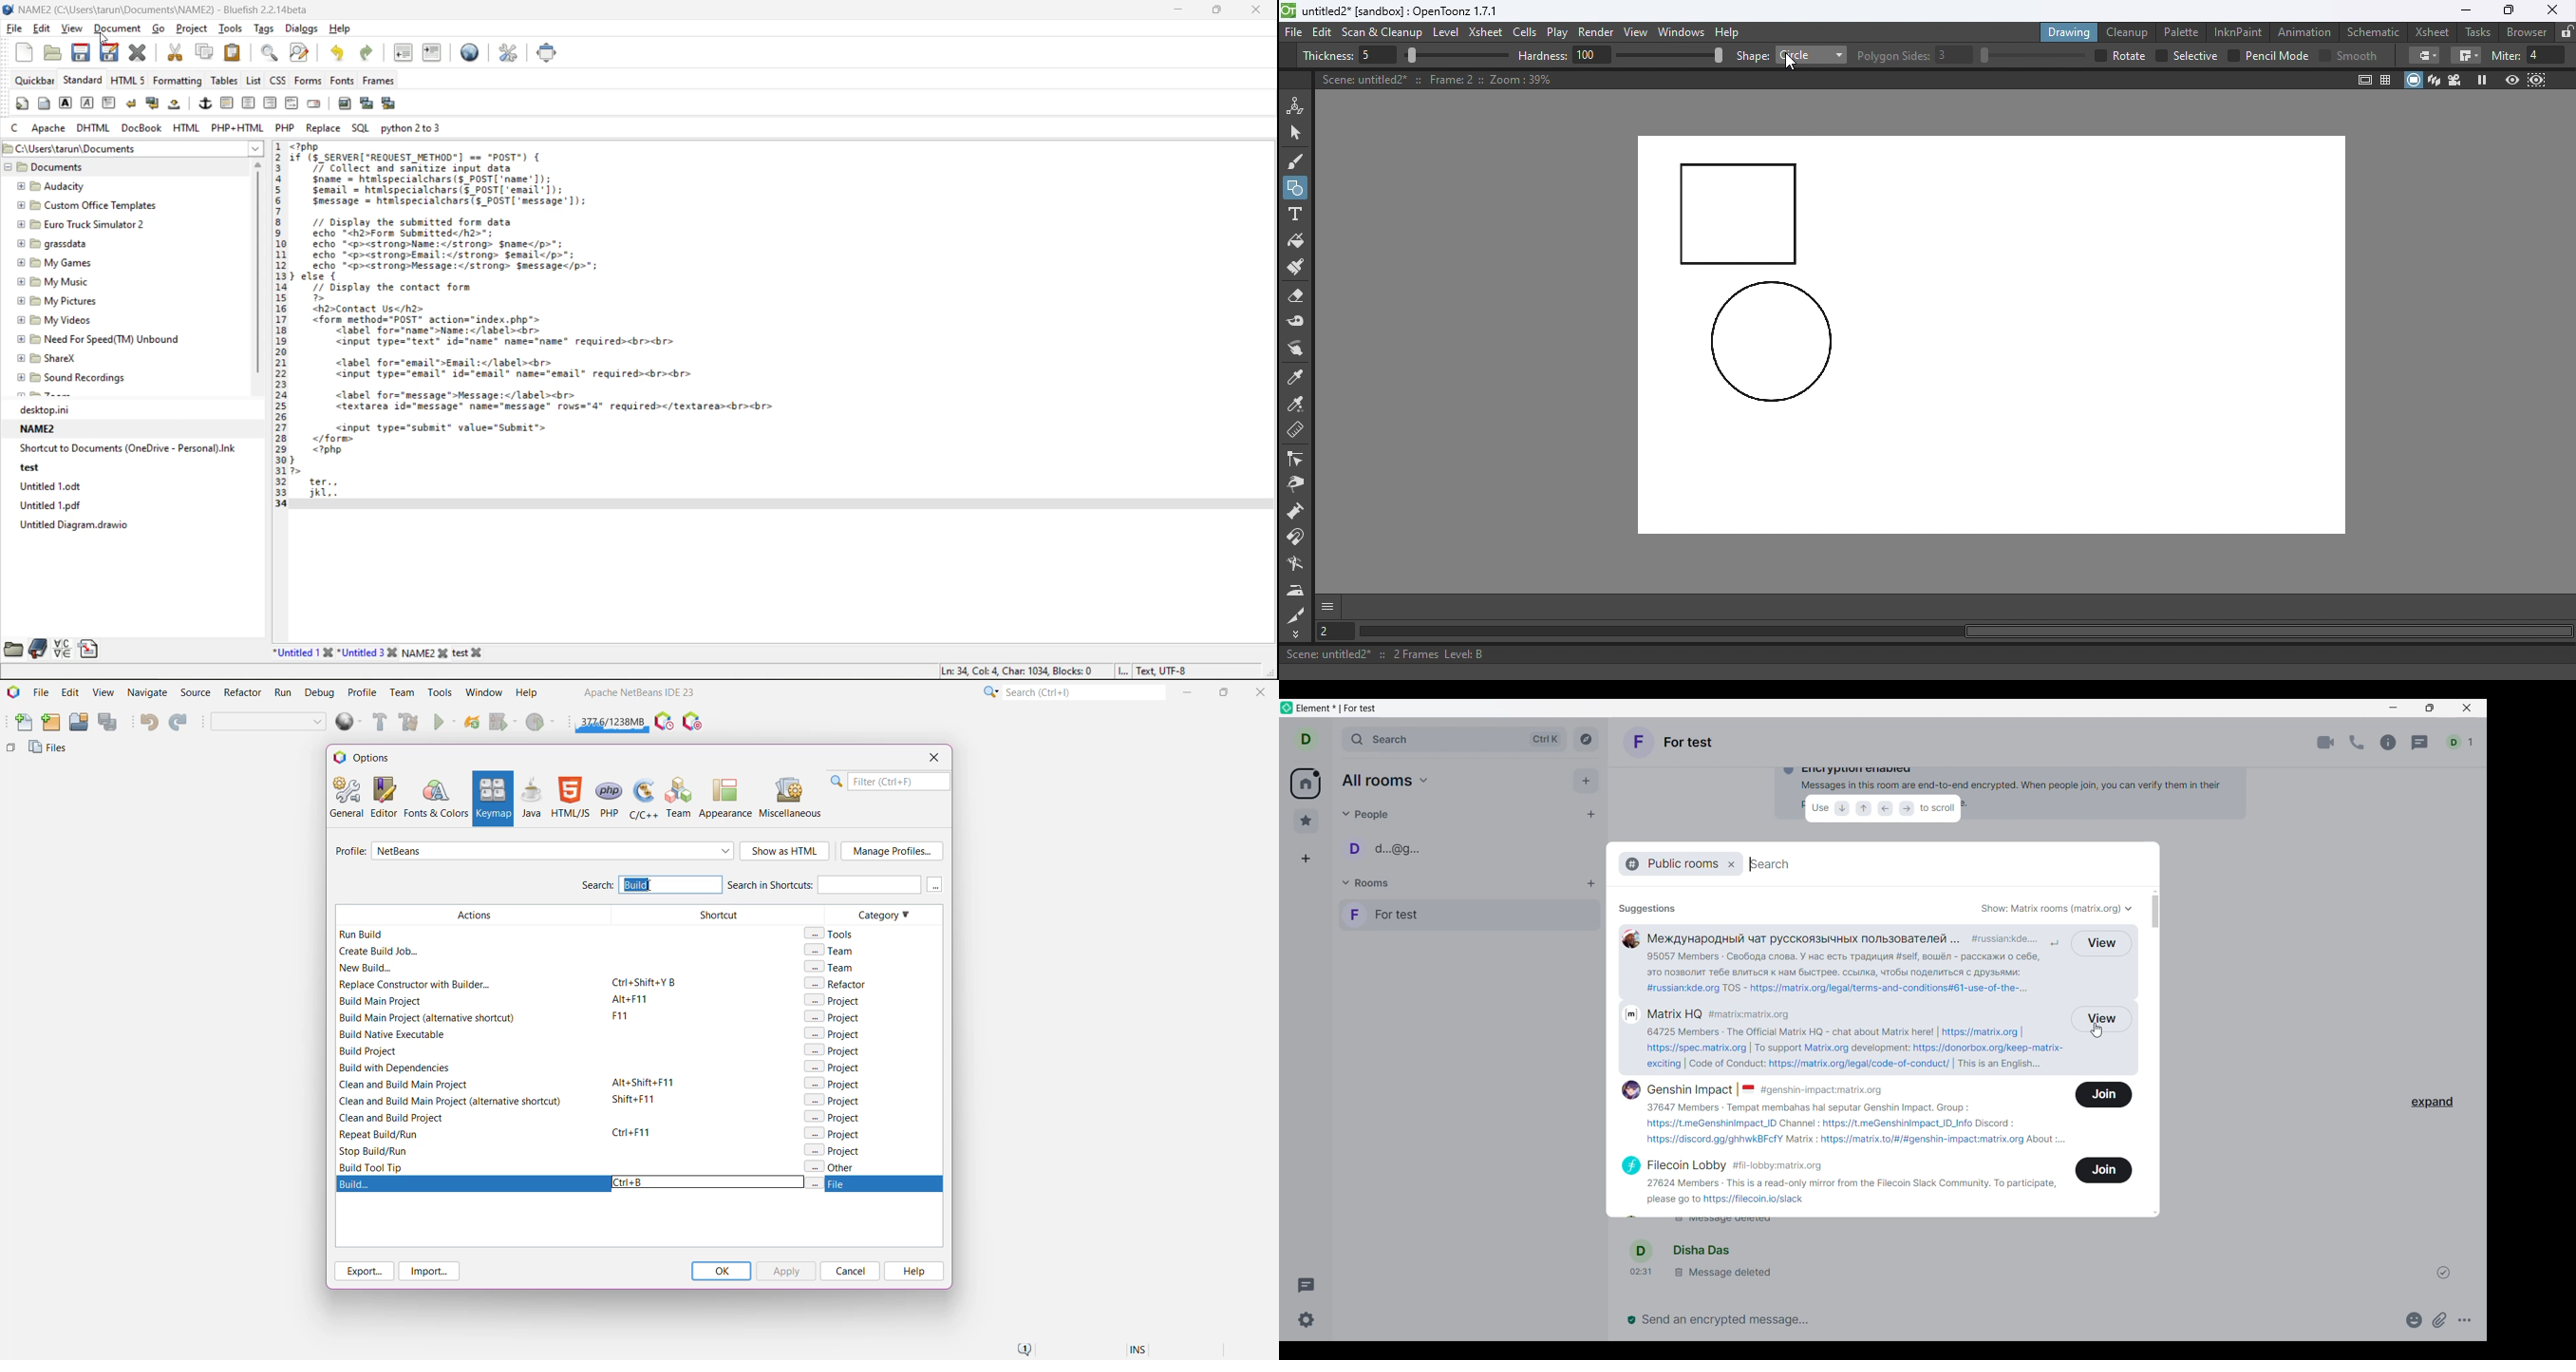 This screenshot has width=2576, height=1372. What do you see at coordinates (2156, 1051) in the screenshot?
I see `Vertical slide bar` at bounding box center [2156, 1051].